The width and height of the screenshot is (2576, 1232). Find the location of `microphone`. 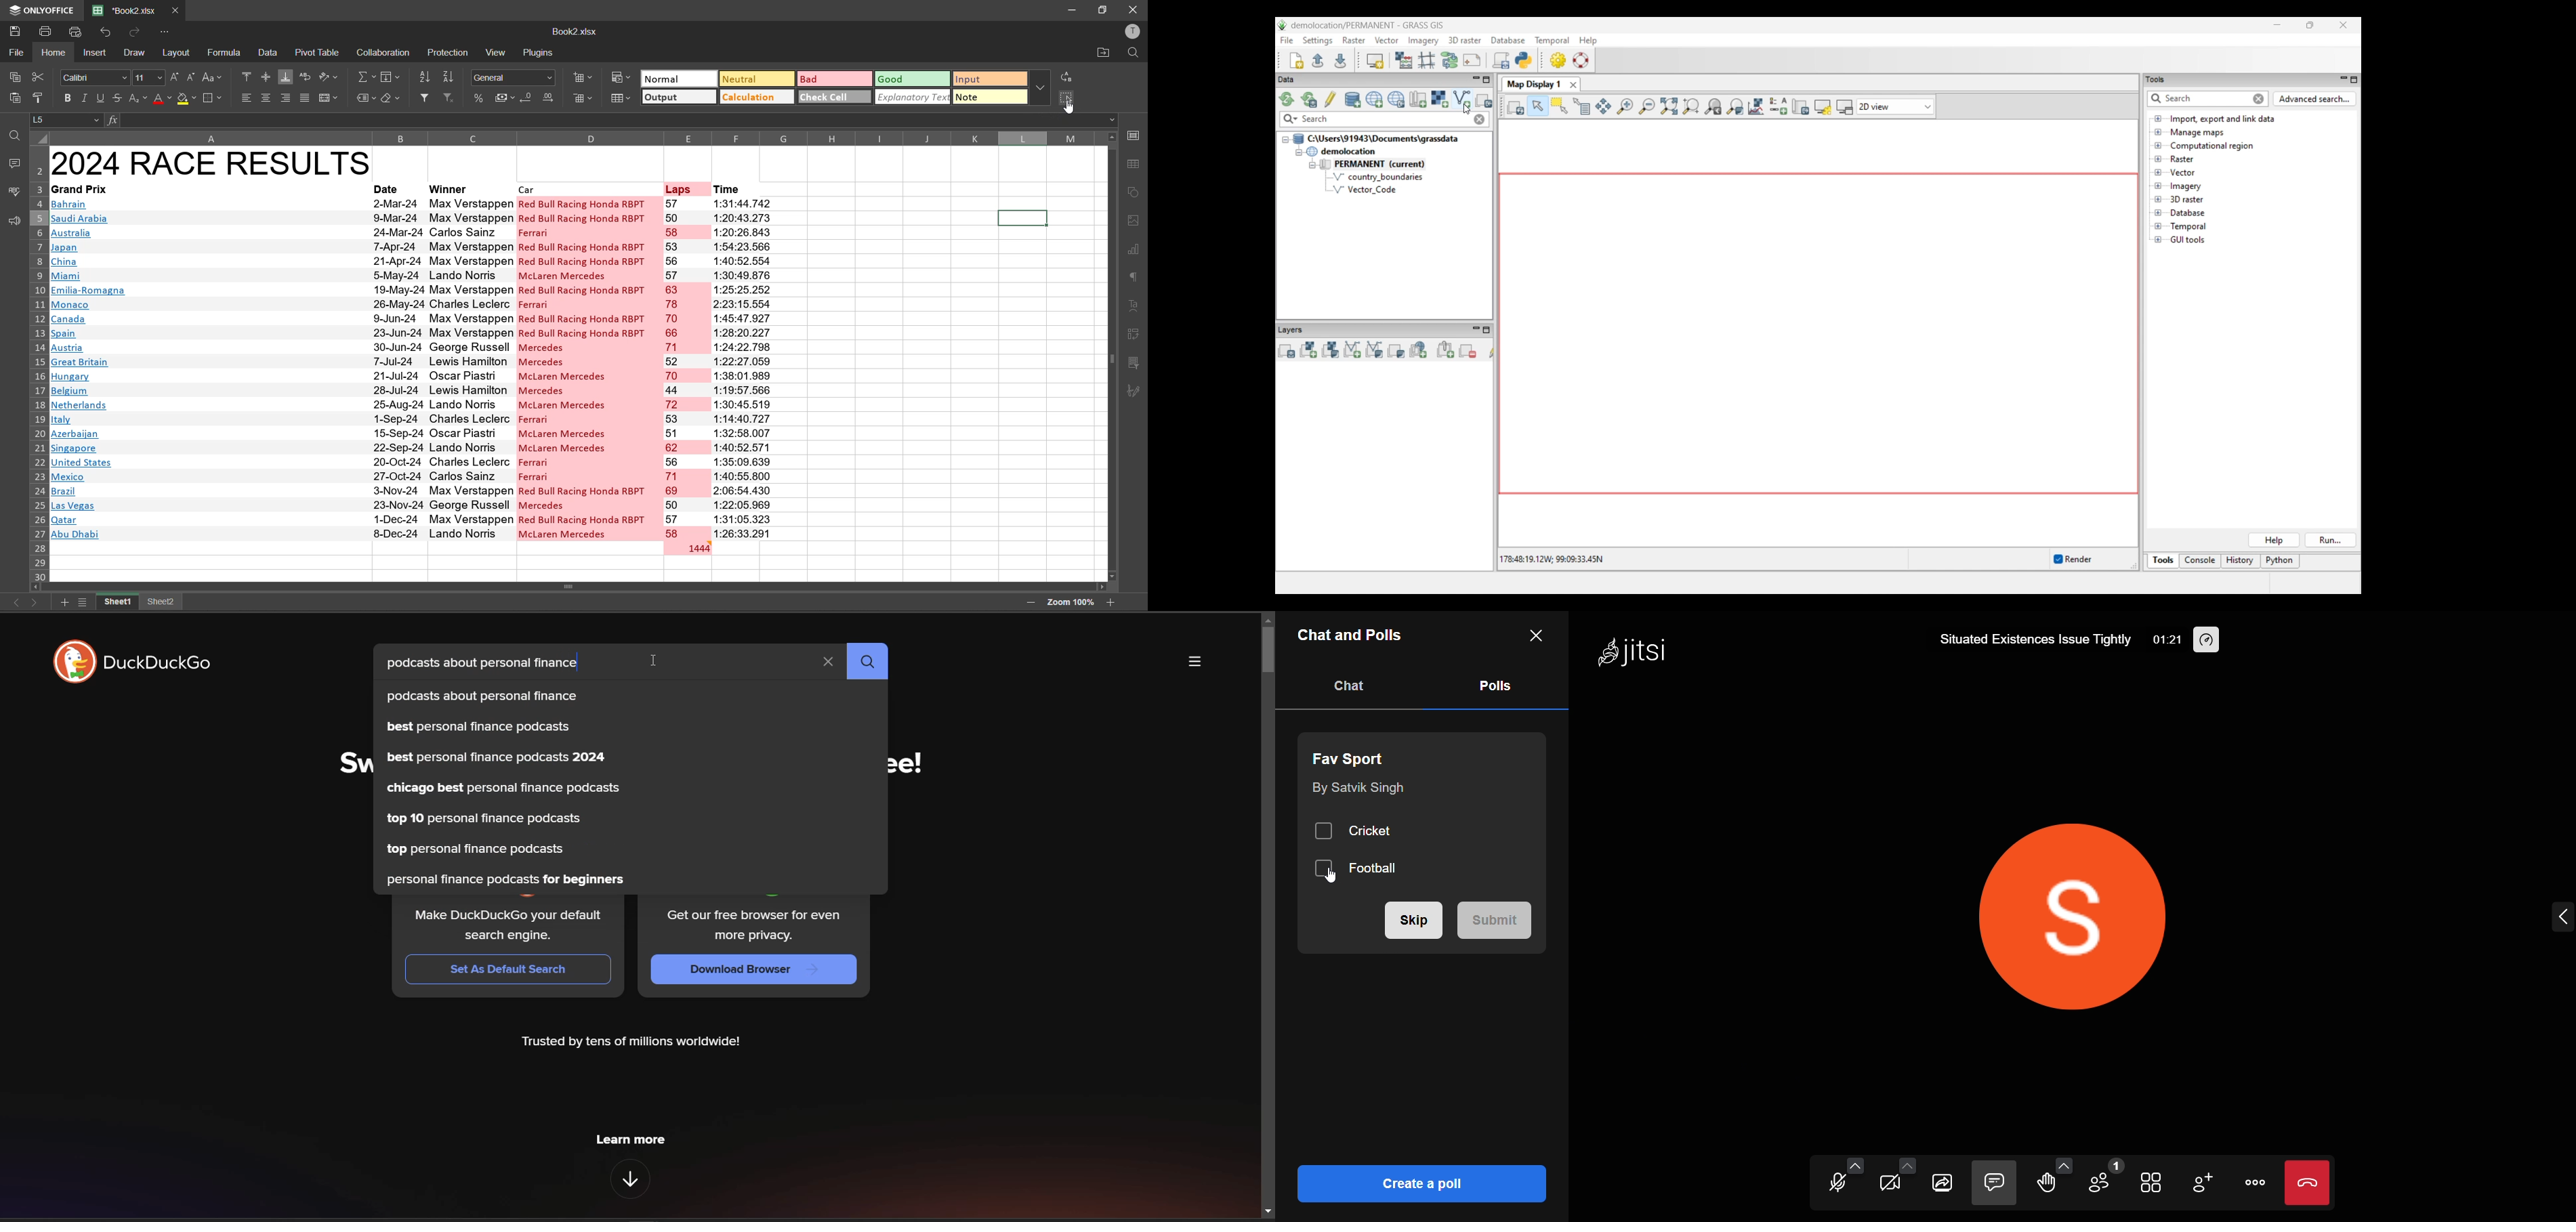

microphone is located at coordinates (1827, 1186).